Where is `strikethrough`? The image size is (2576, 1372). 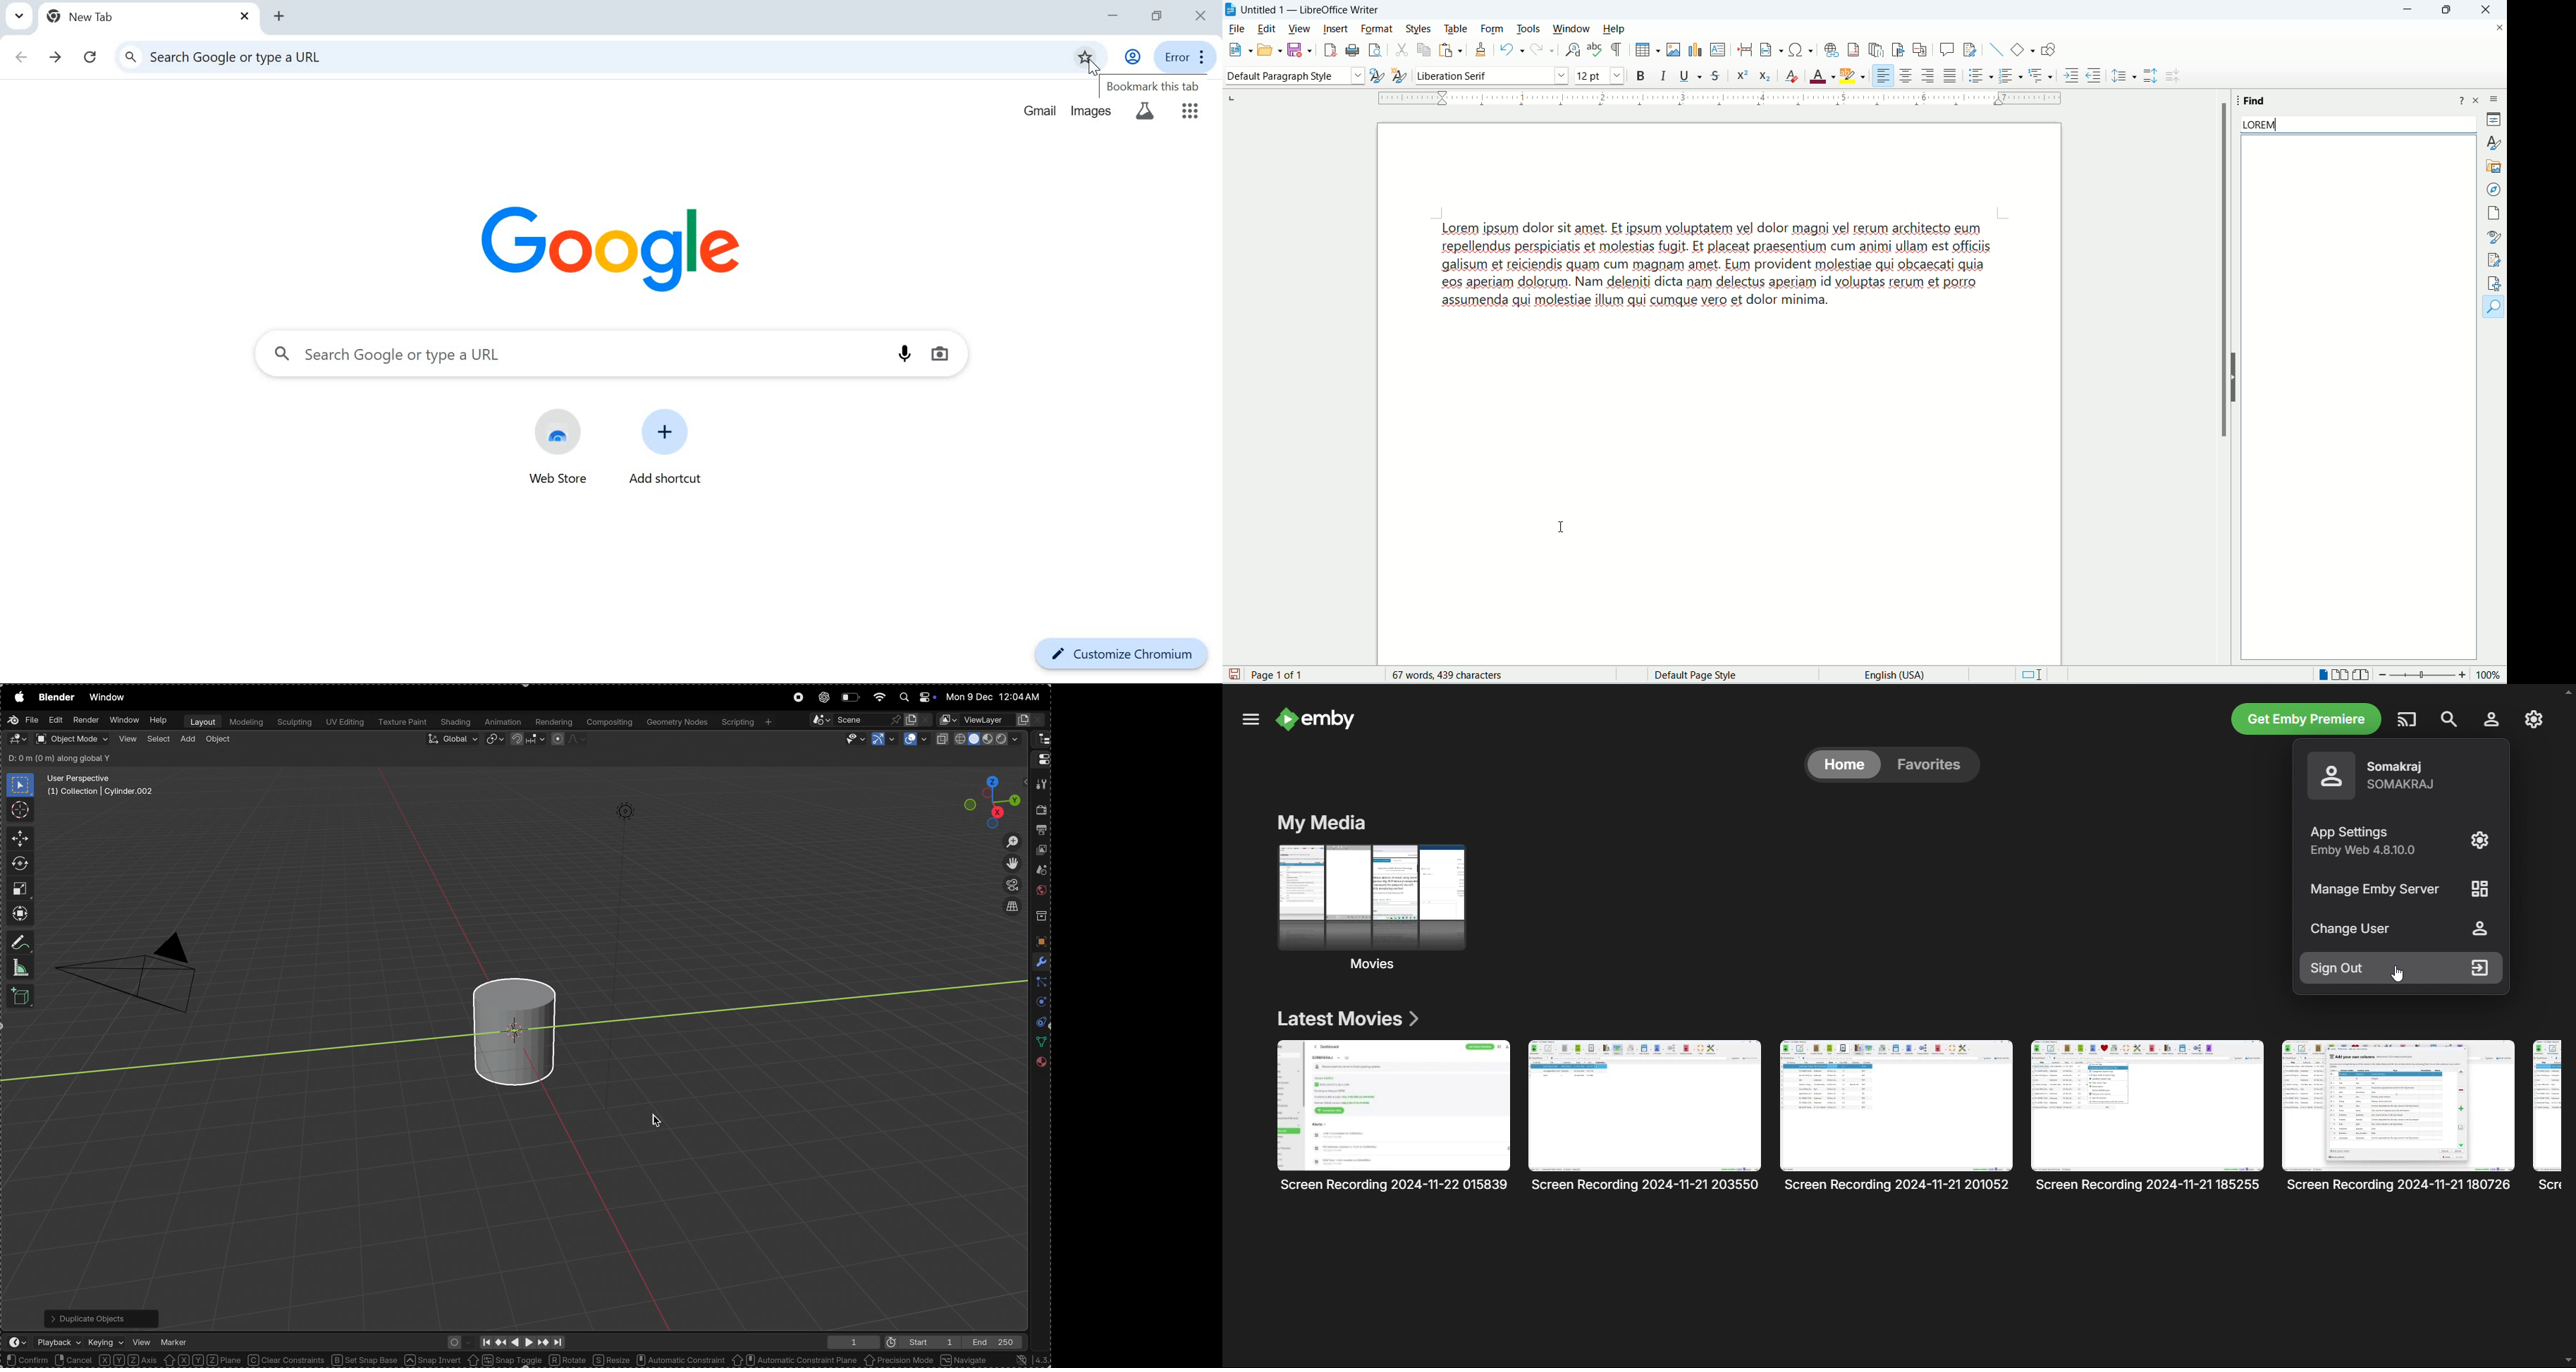 strikethrough is located at coordinates (1716, 75).